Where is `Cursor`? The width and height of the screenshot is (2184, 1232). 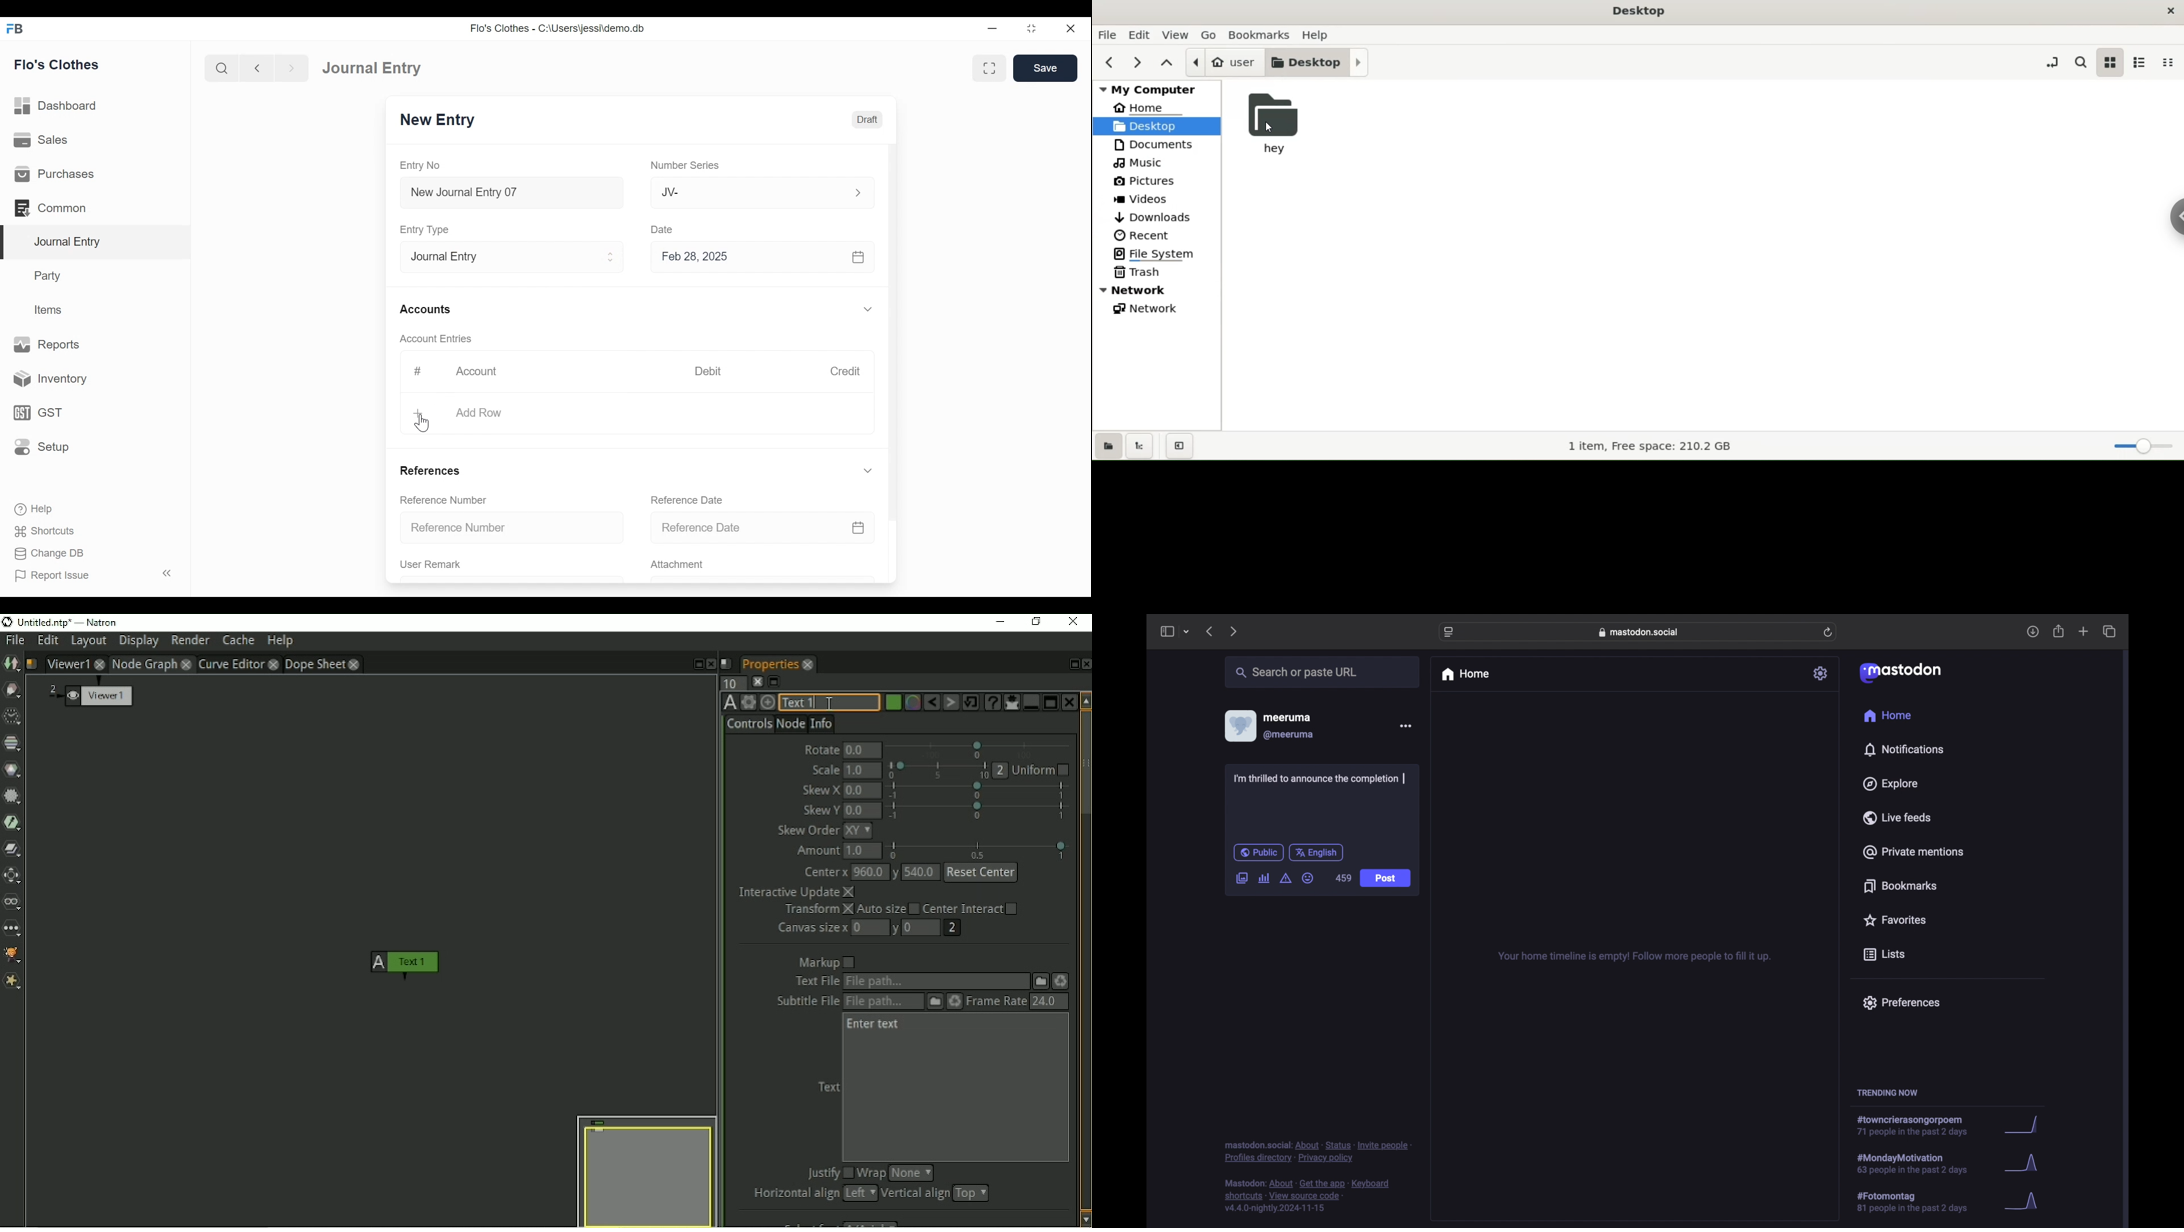 Cursor is located at coordinates (424, 422).